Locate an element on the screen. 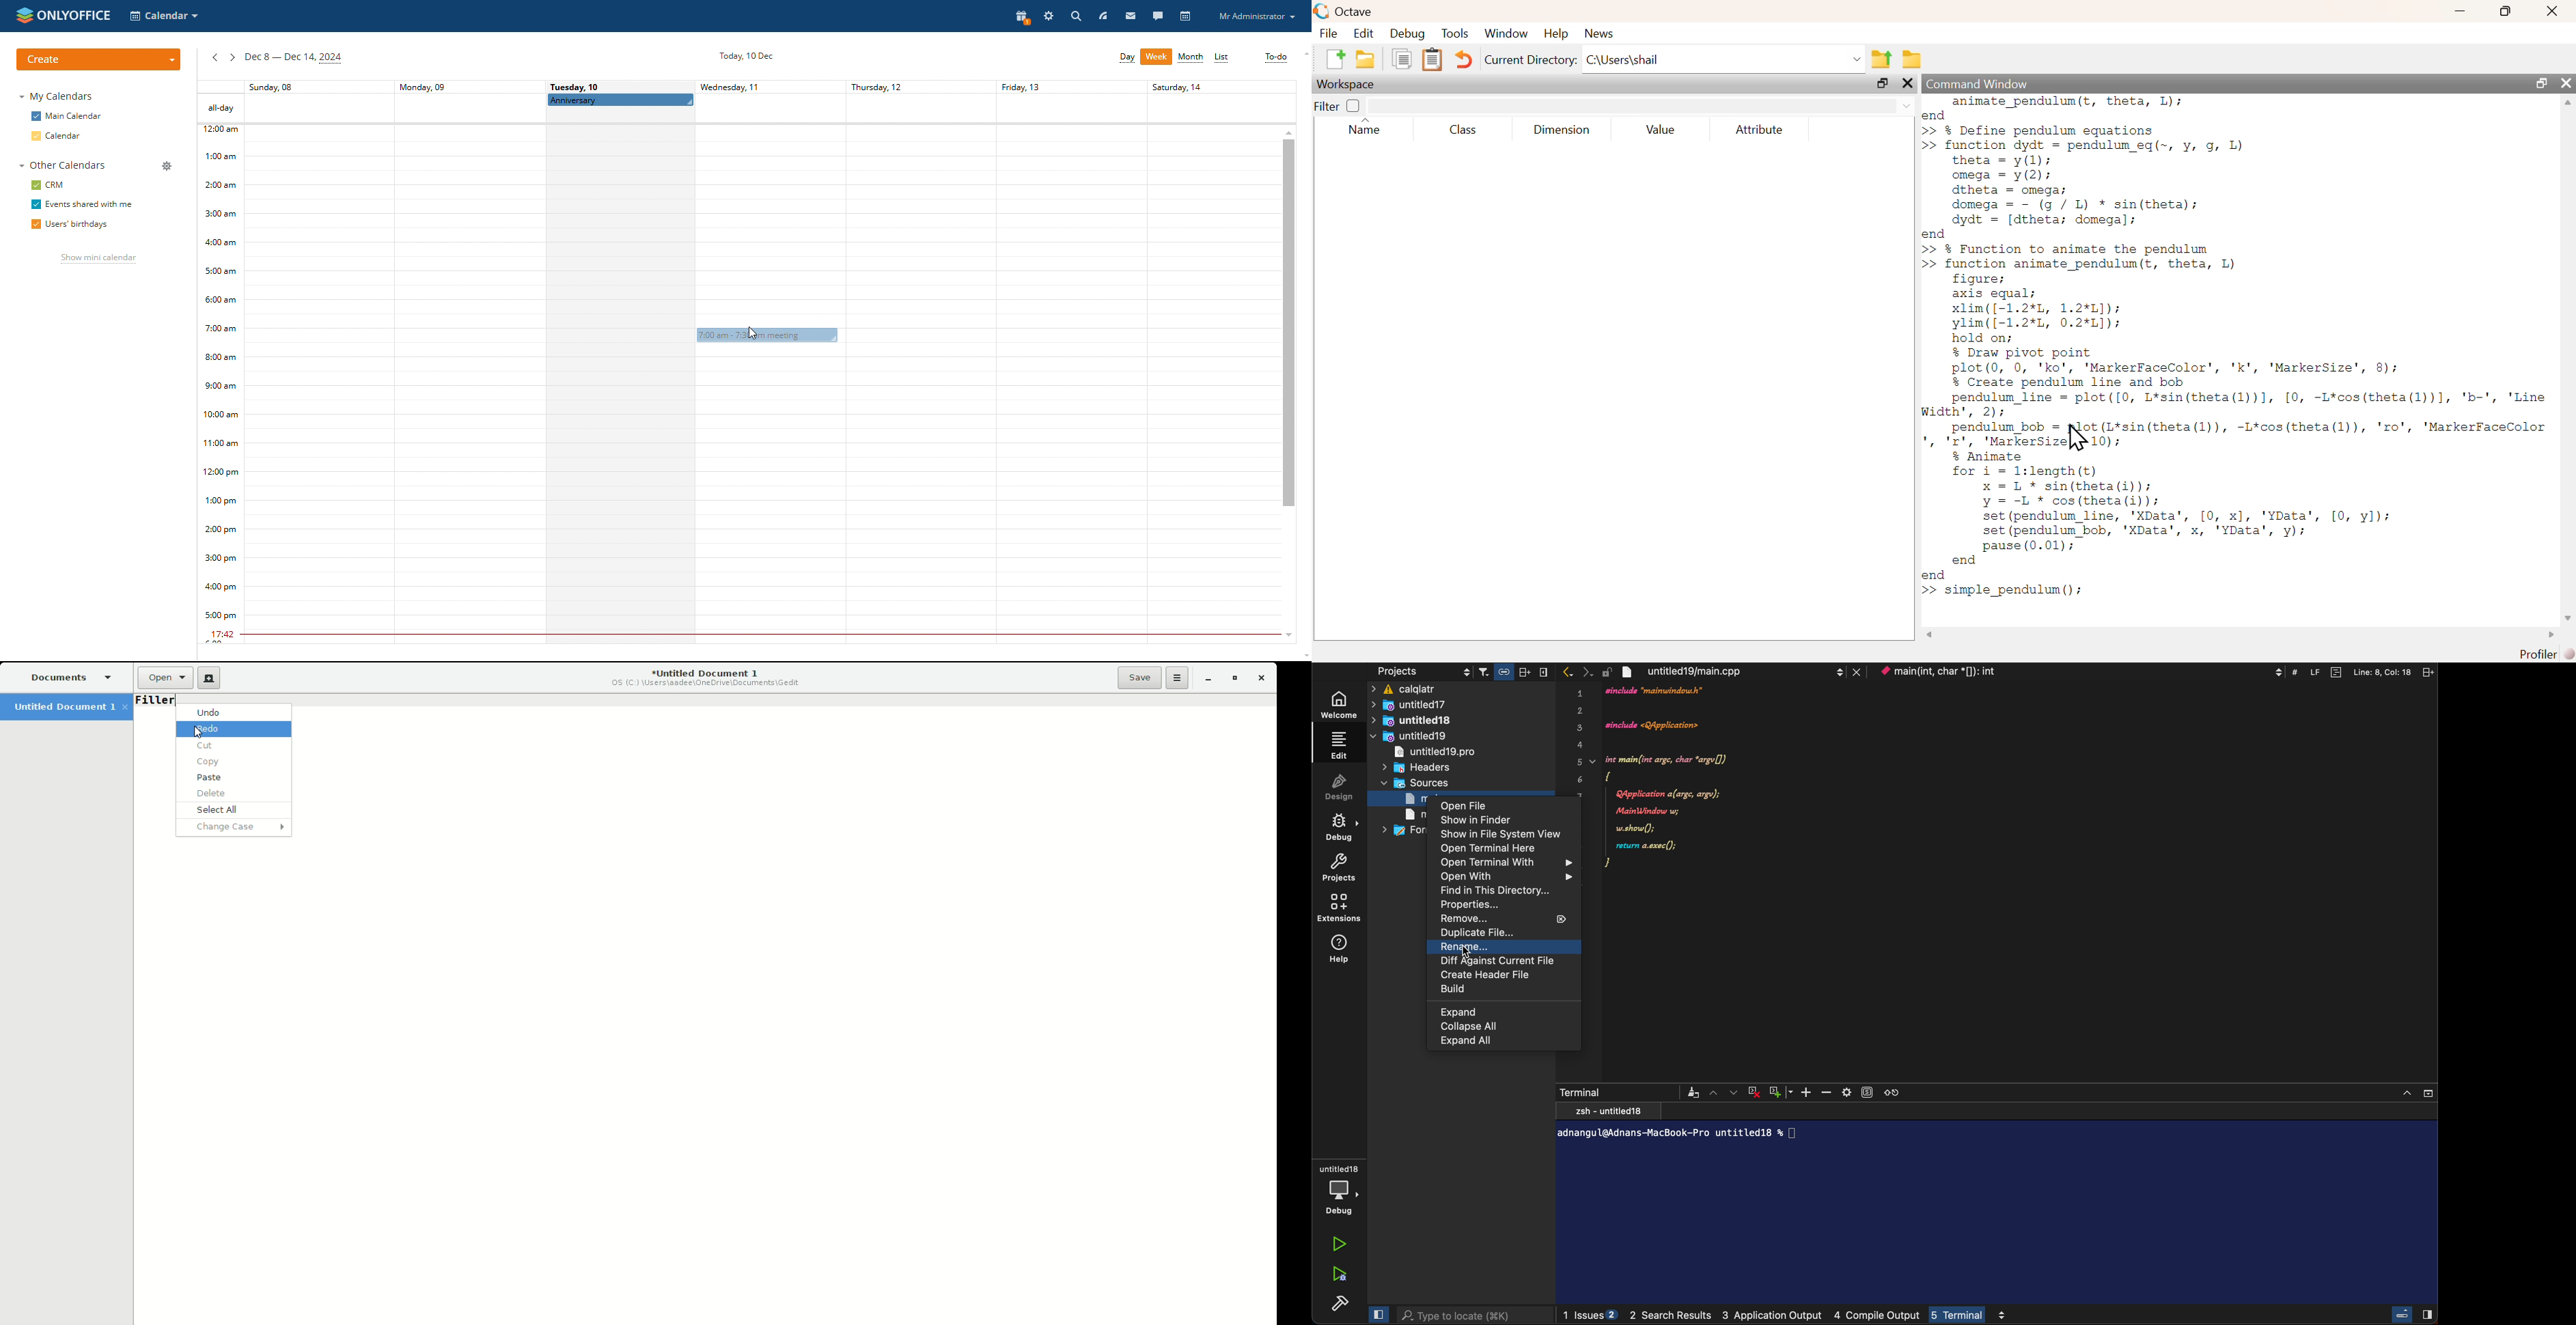  run debug is located at coordinates (1338, 1276).